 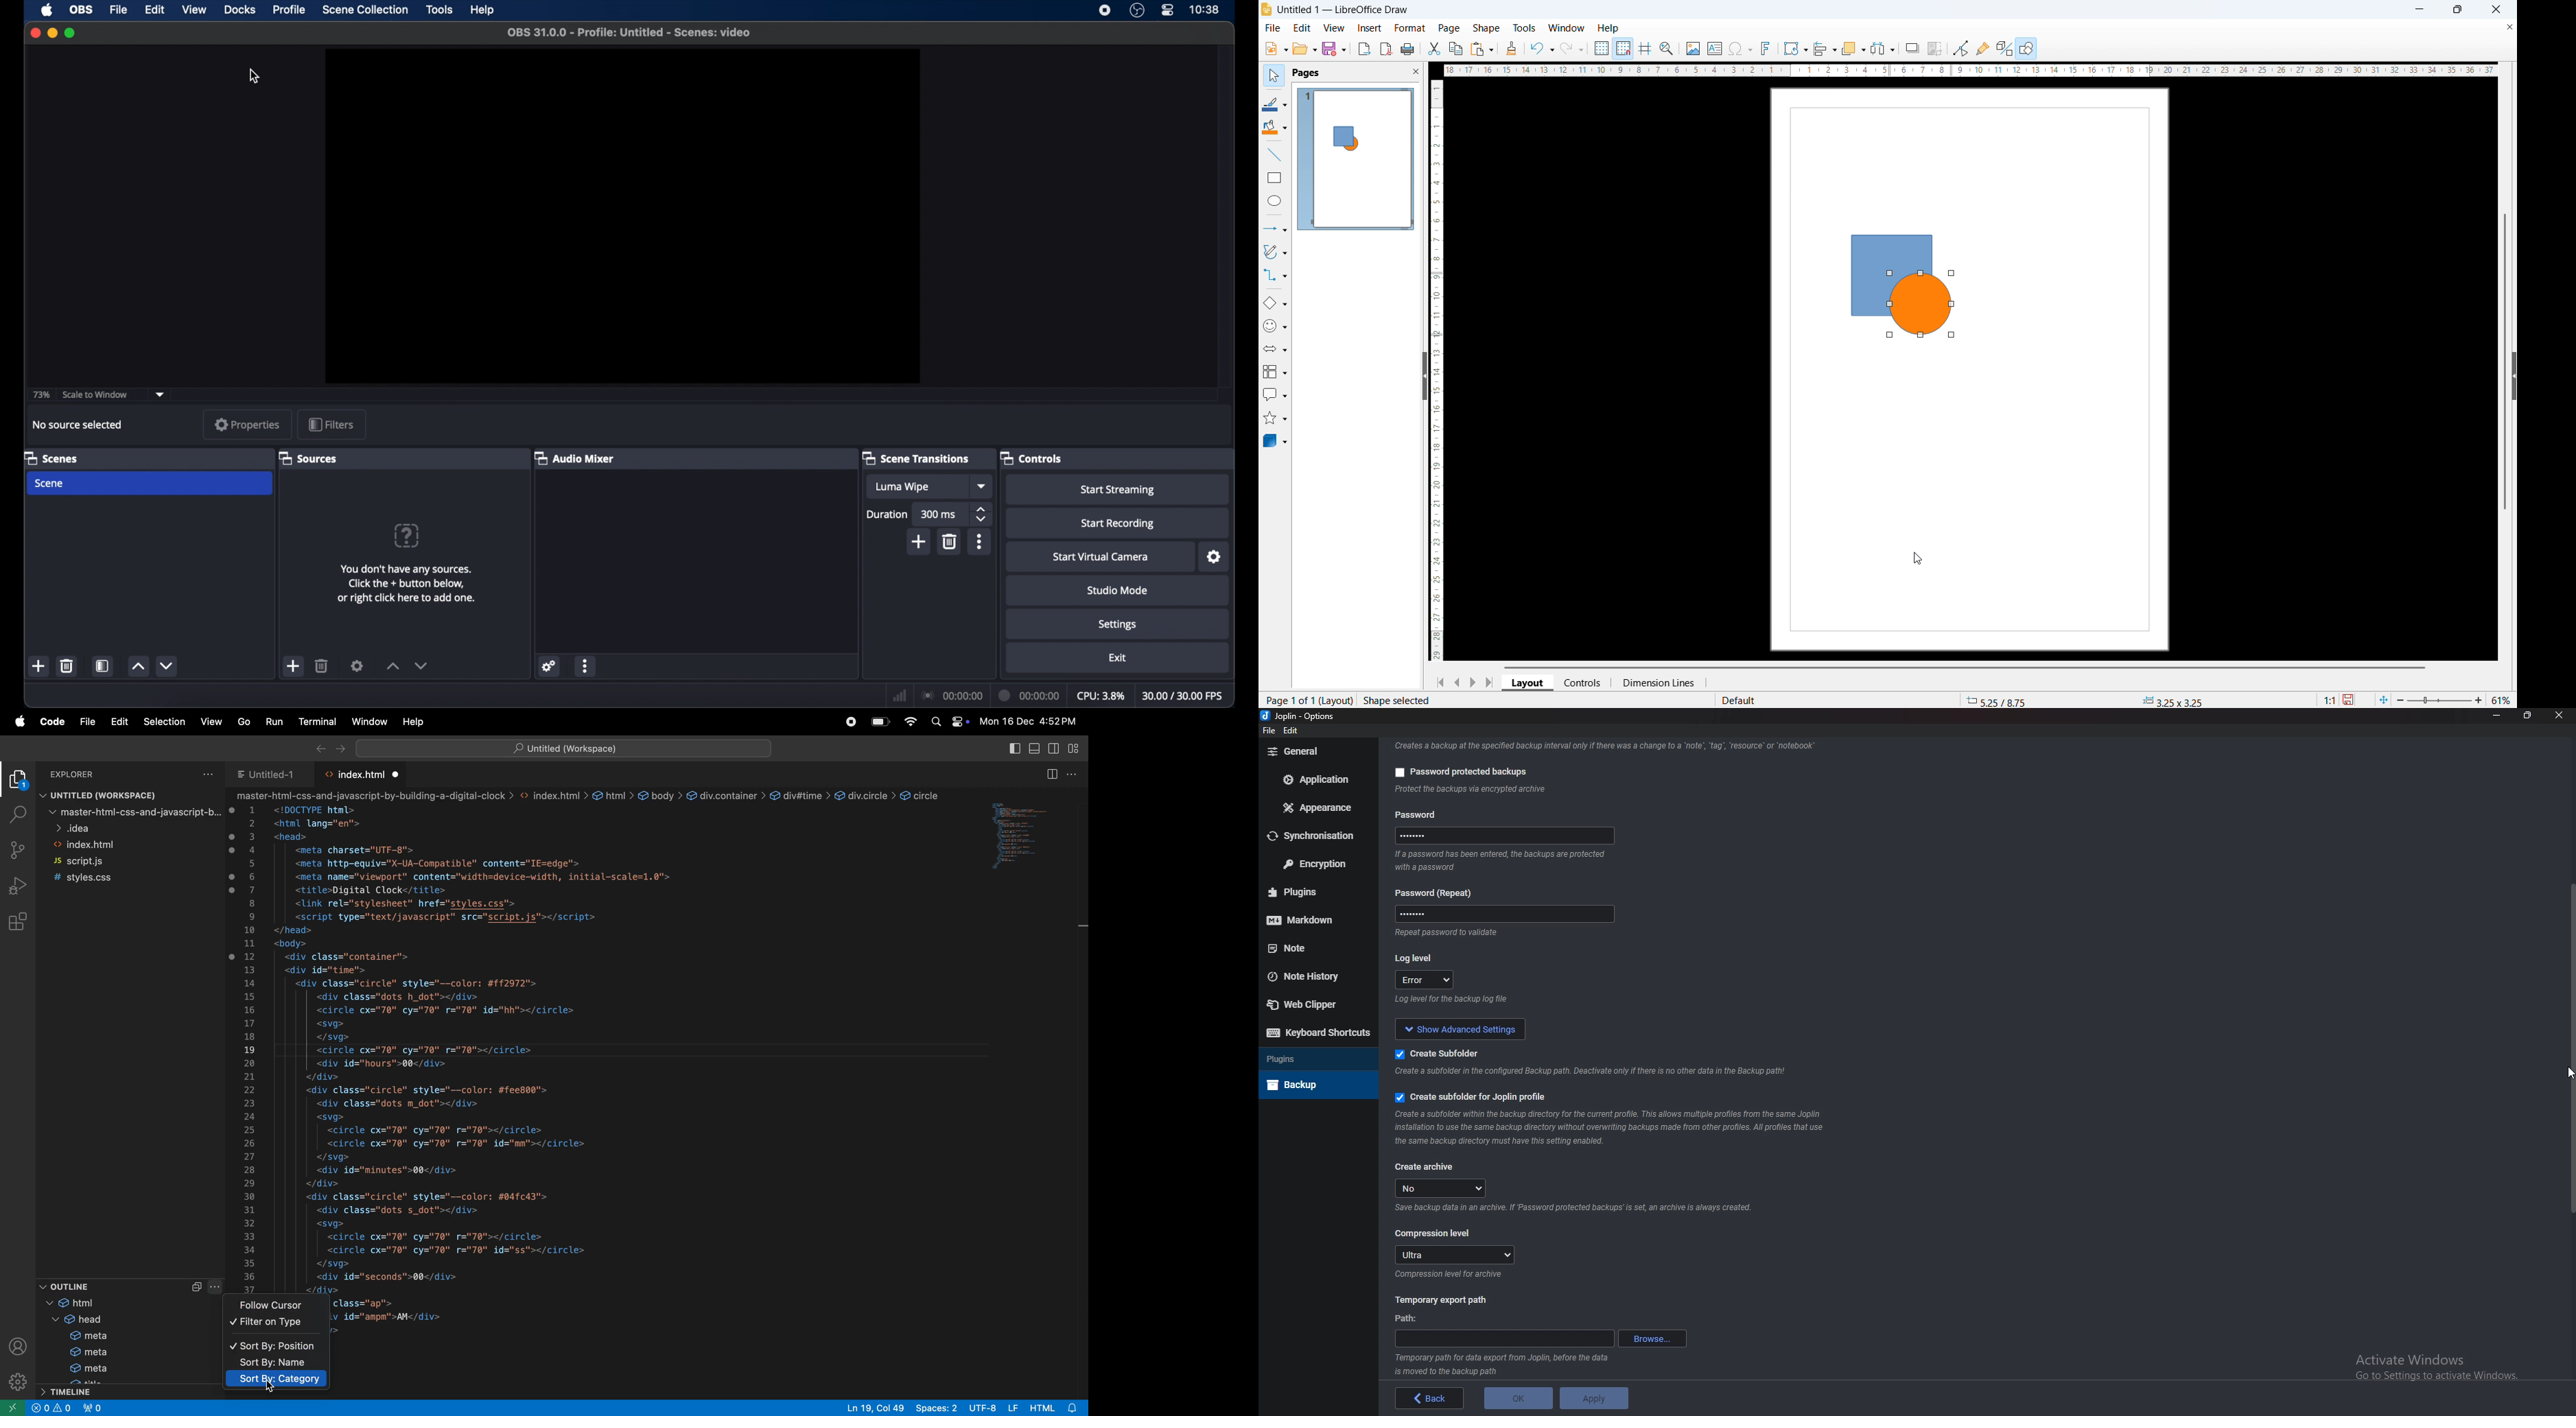 What do you see at coordinates (1426, 981) in the screenshot?
I see `error` at bounding box center [1426, 981].